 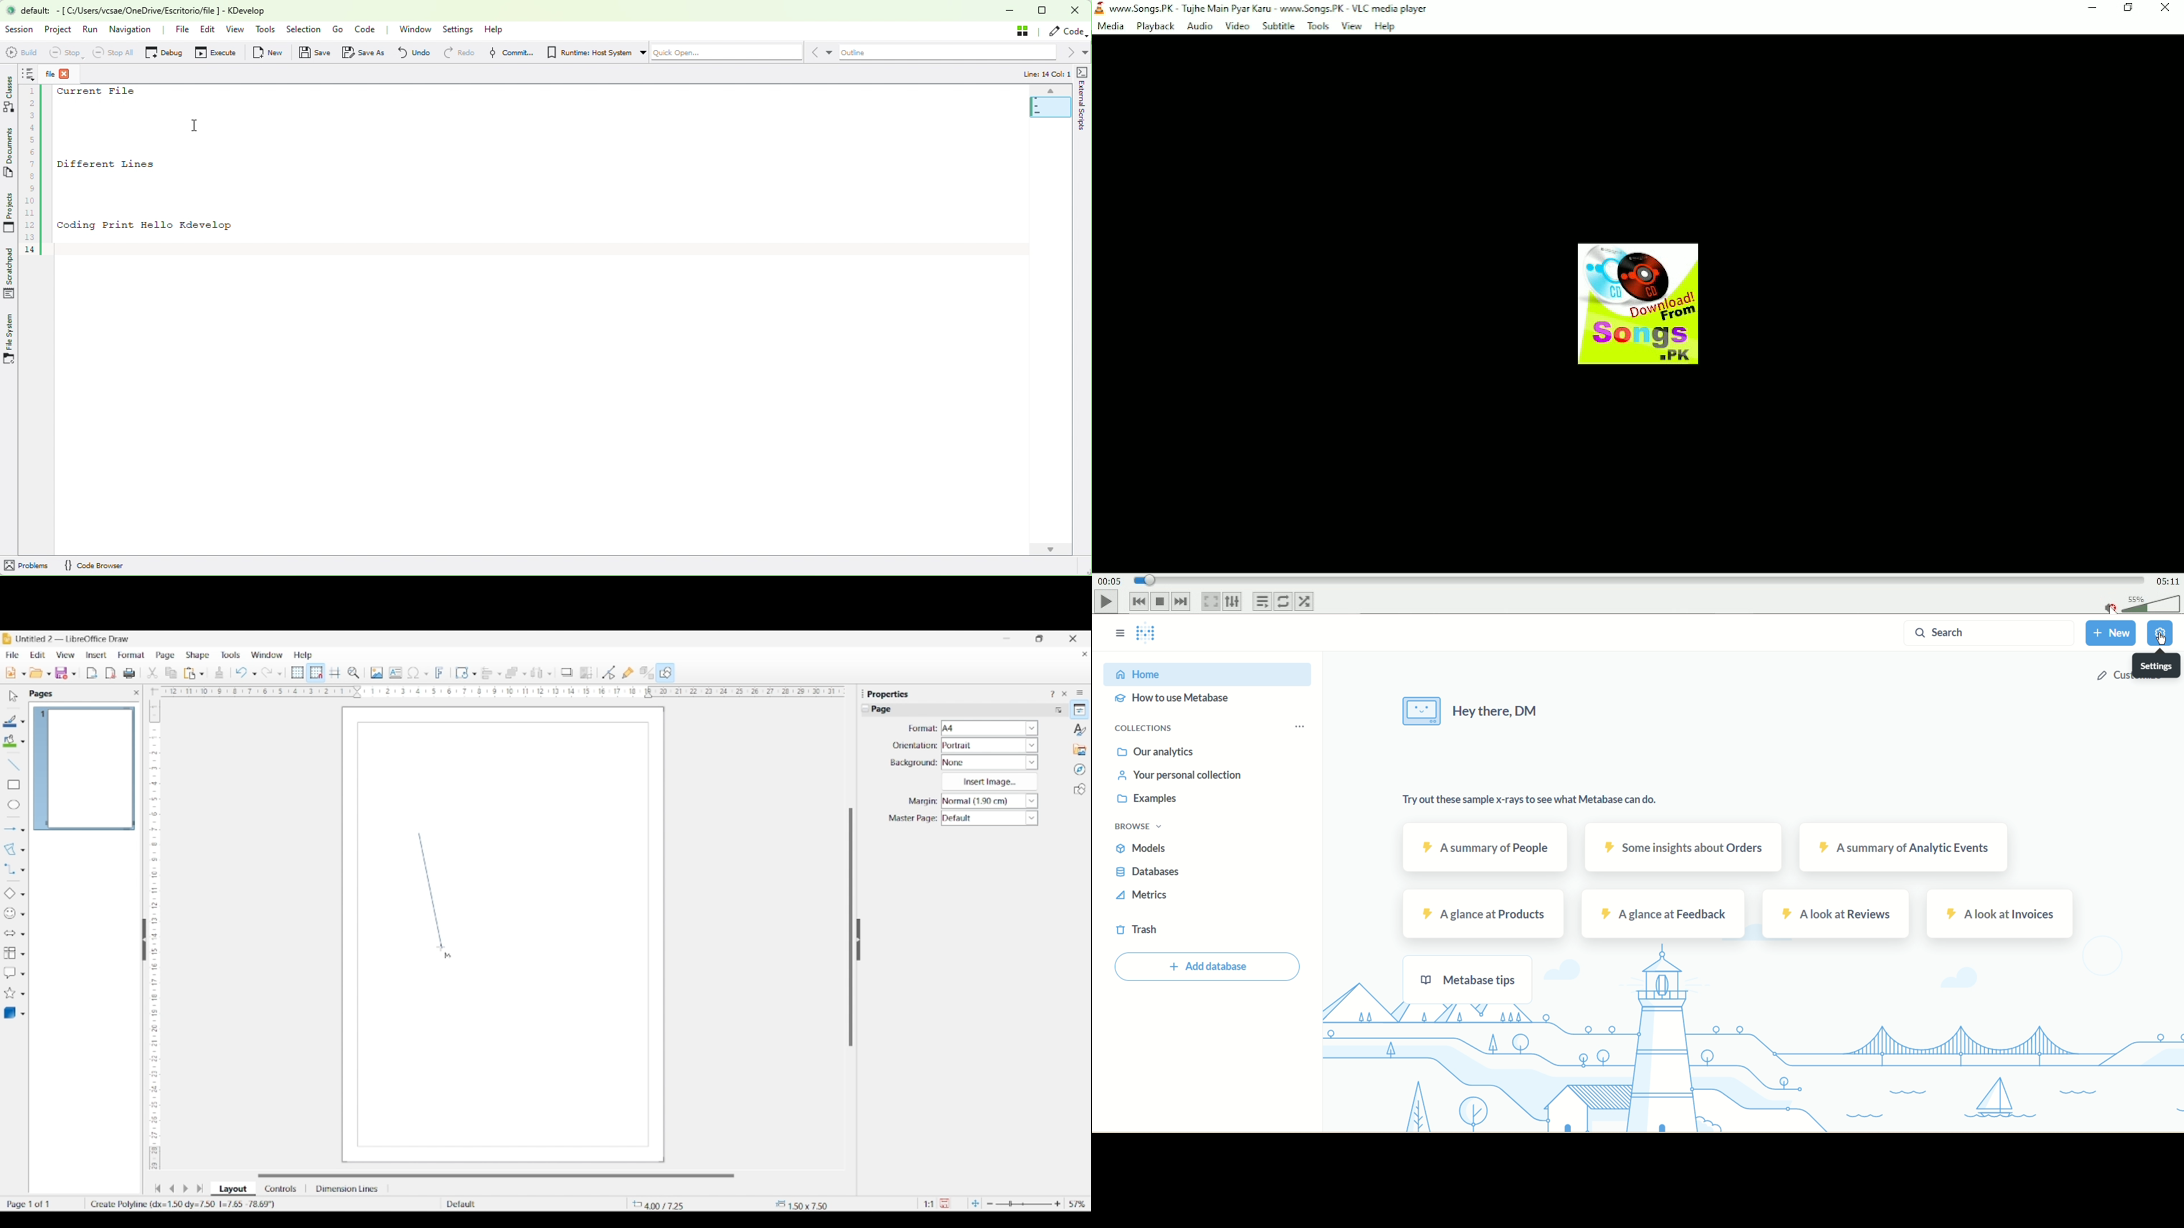 I want to click on New, so click(x=262, y=52).